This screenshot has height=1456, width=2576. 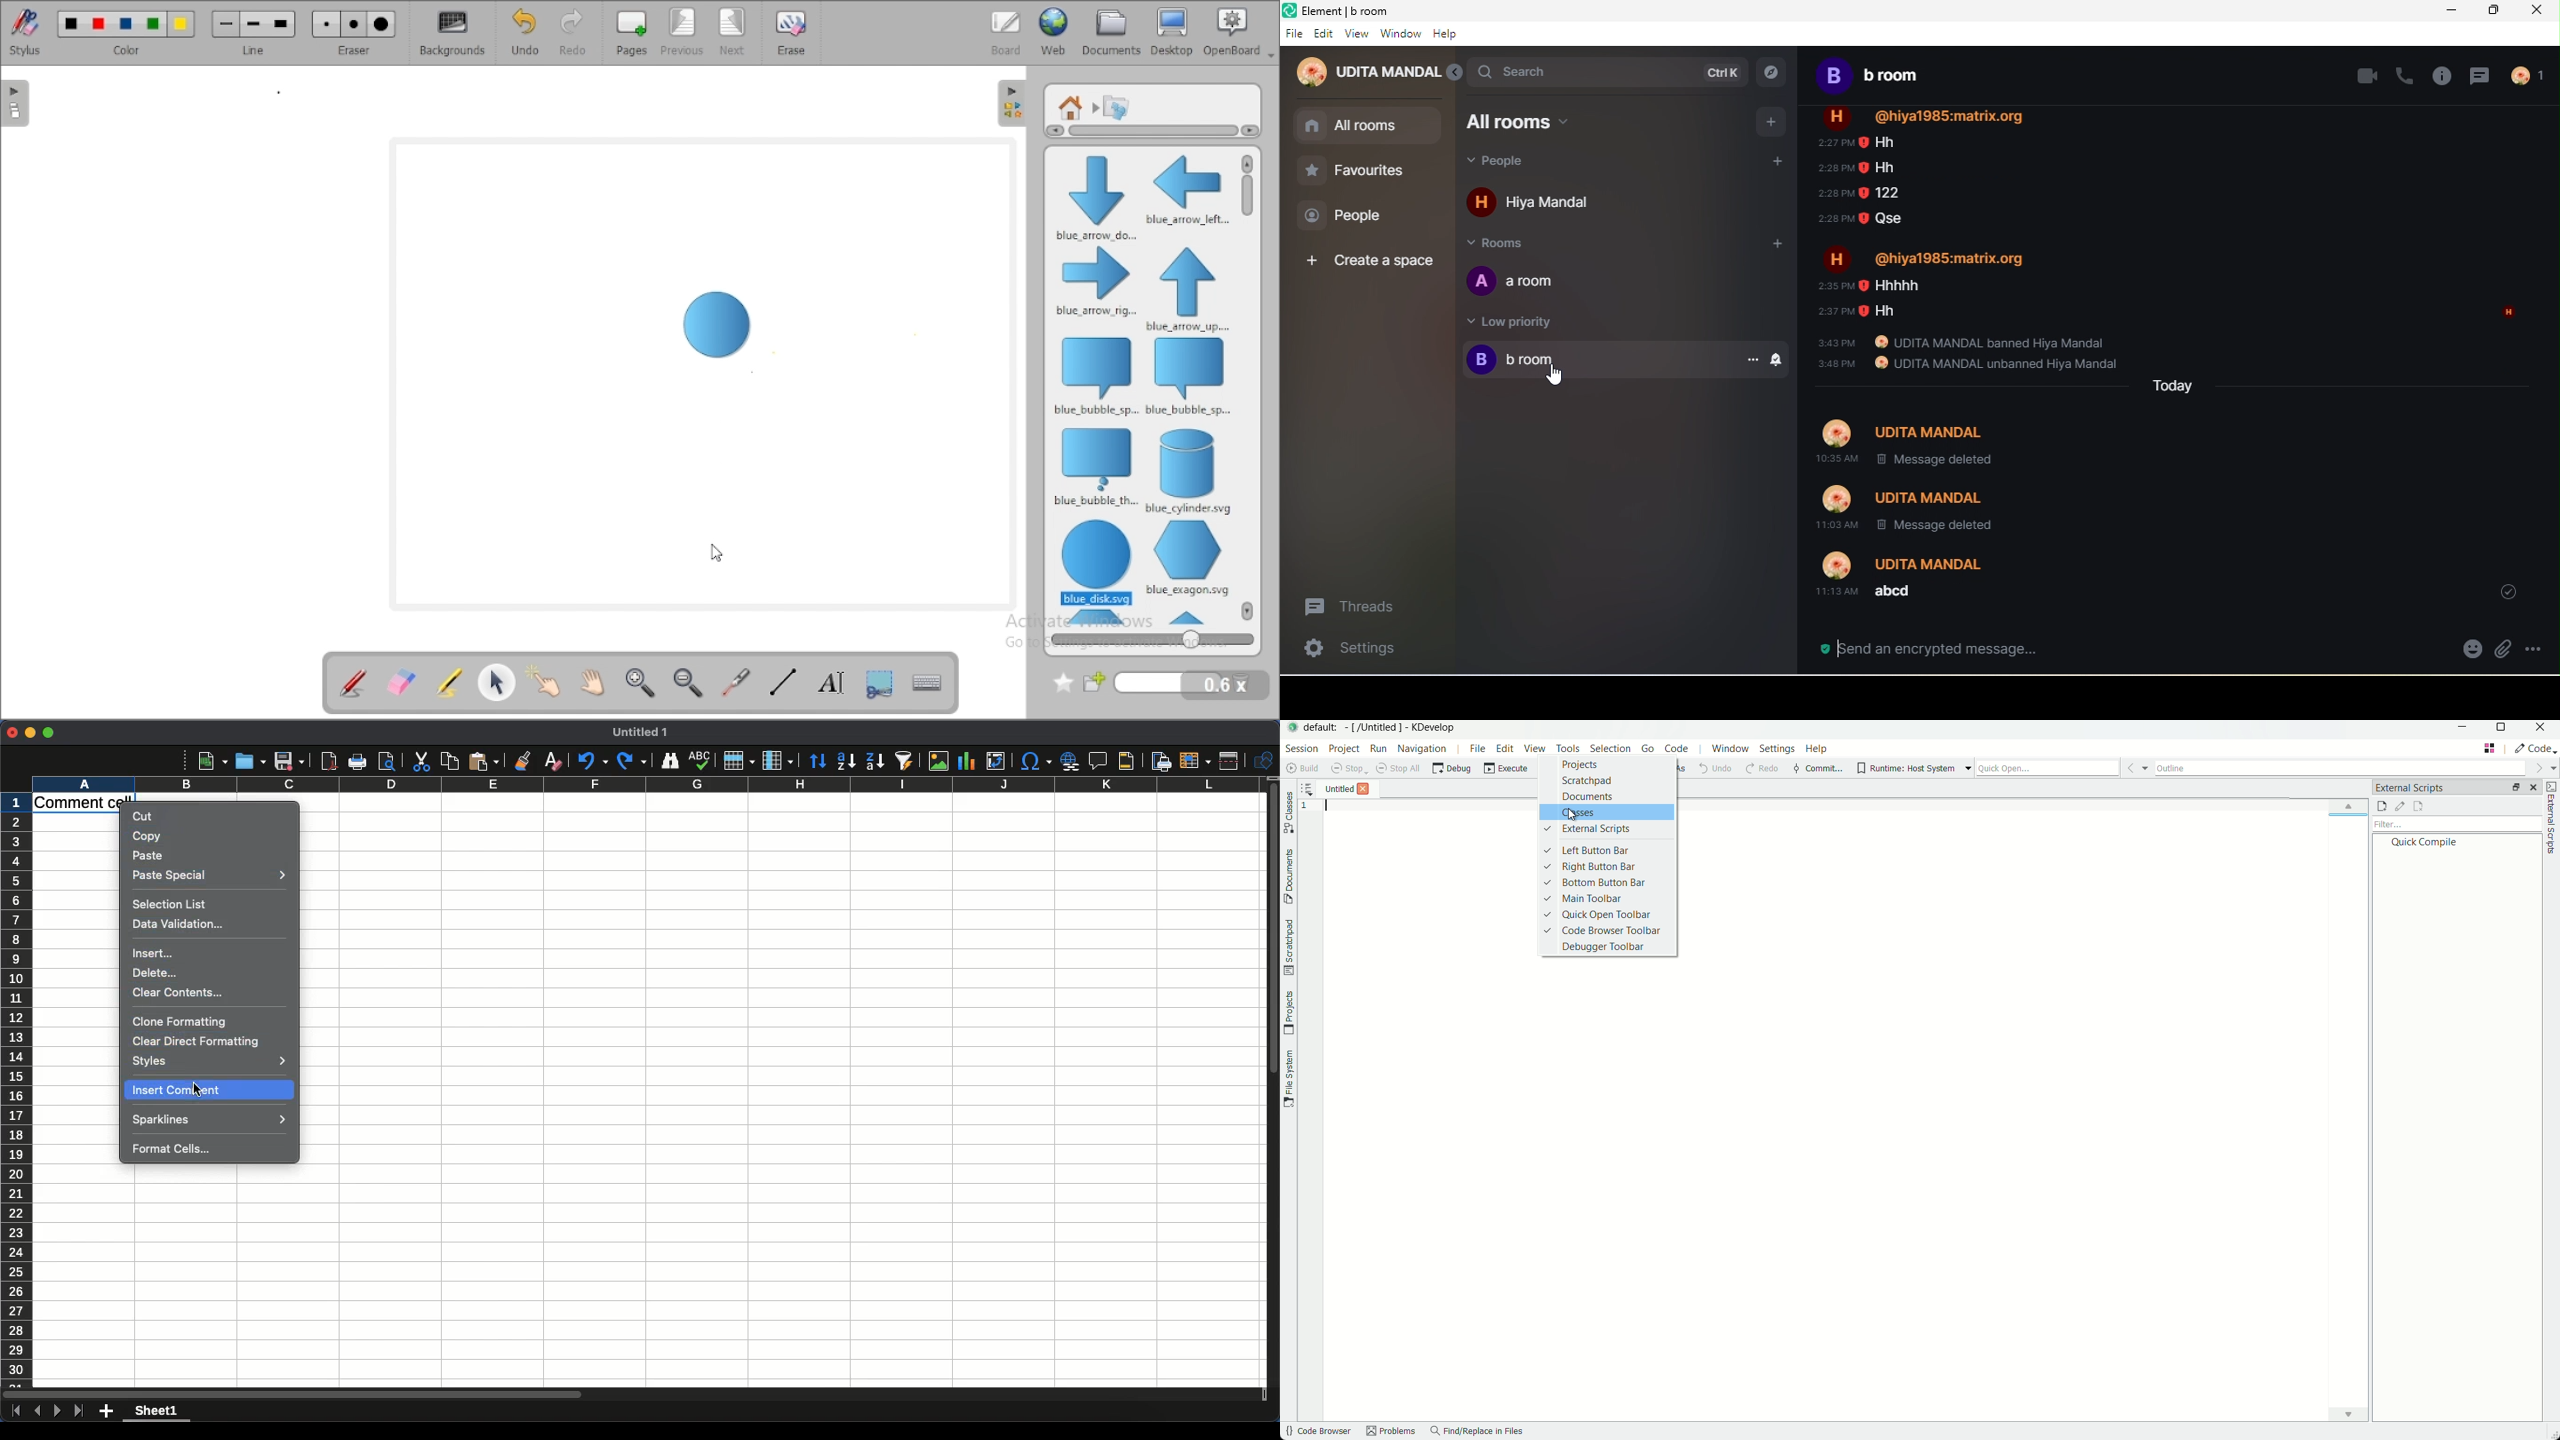 I want to click on favourites, so click(x=1357, y=174).